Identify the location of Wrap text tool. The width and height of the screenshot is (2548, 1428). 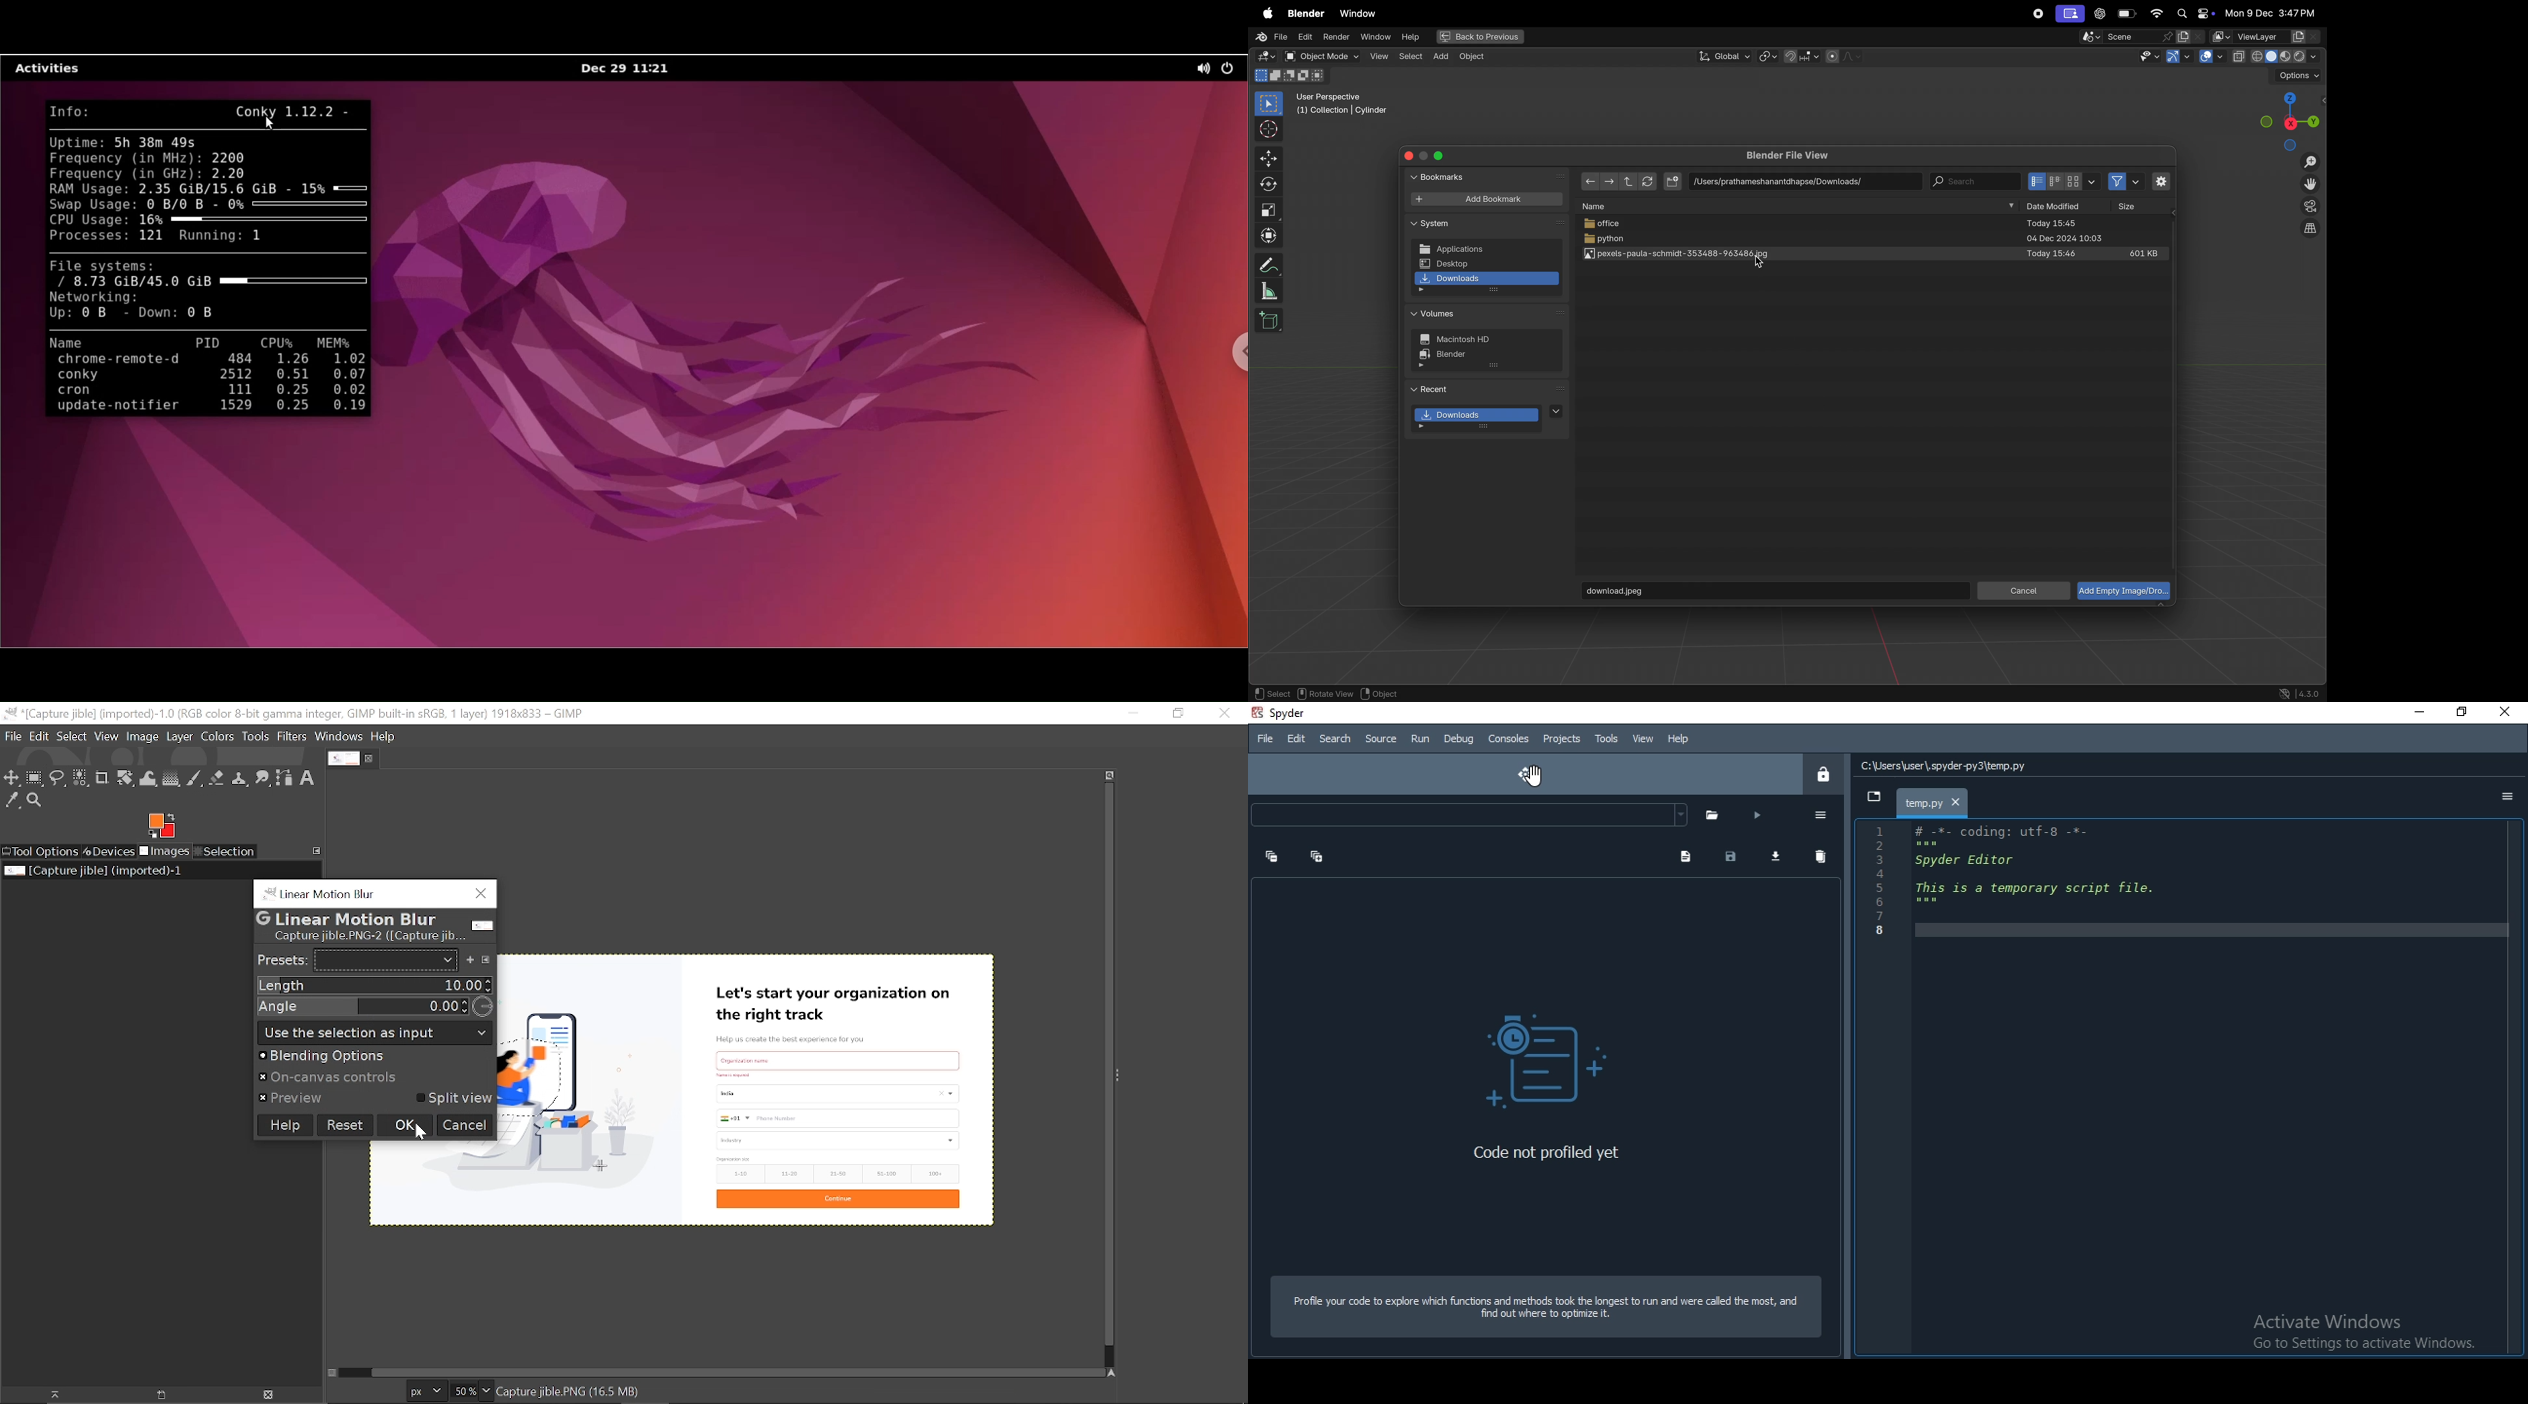
(149, 779).